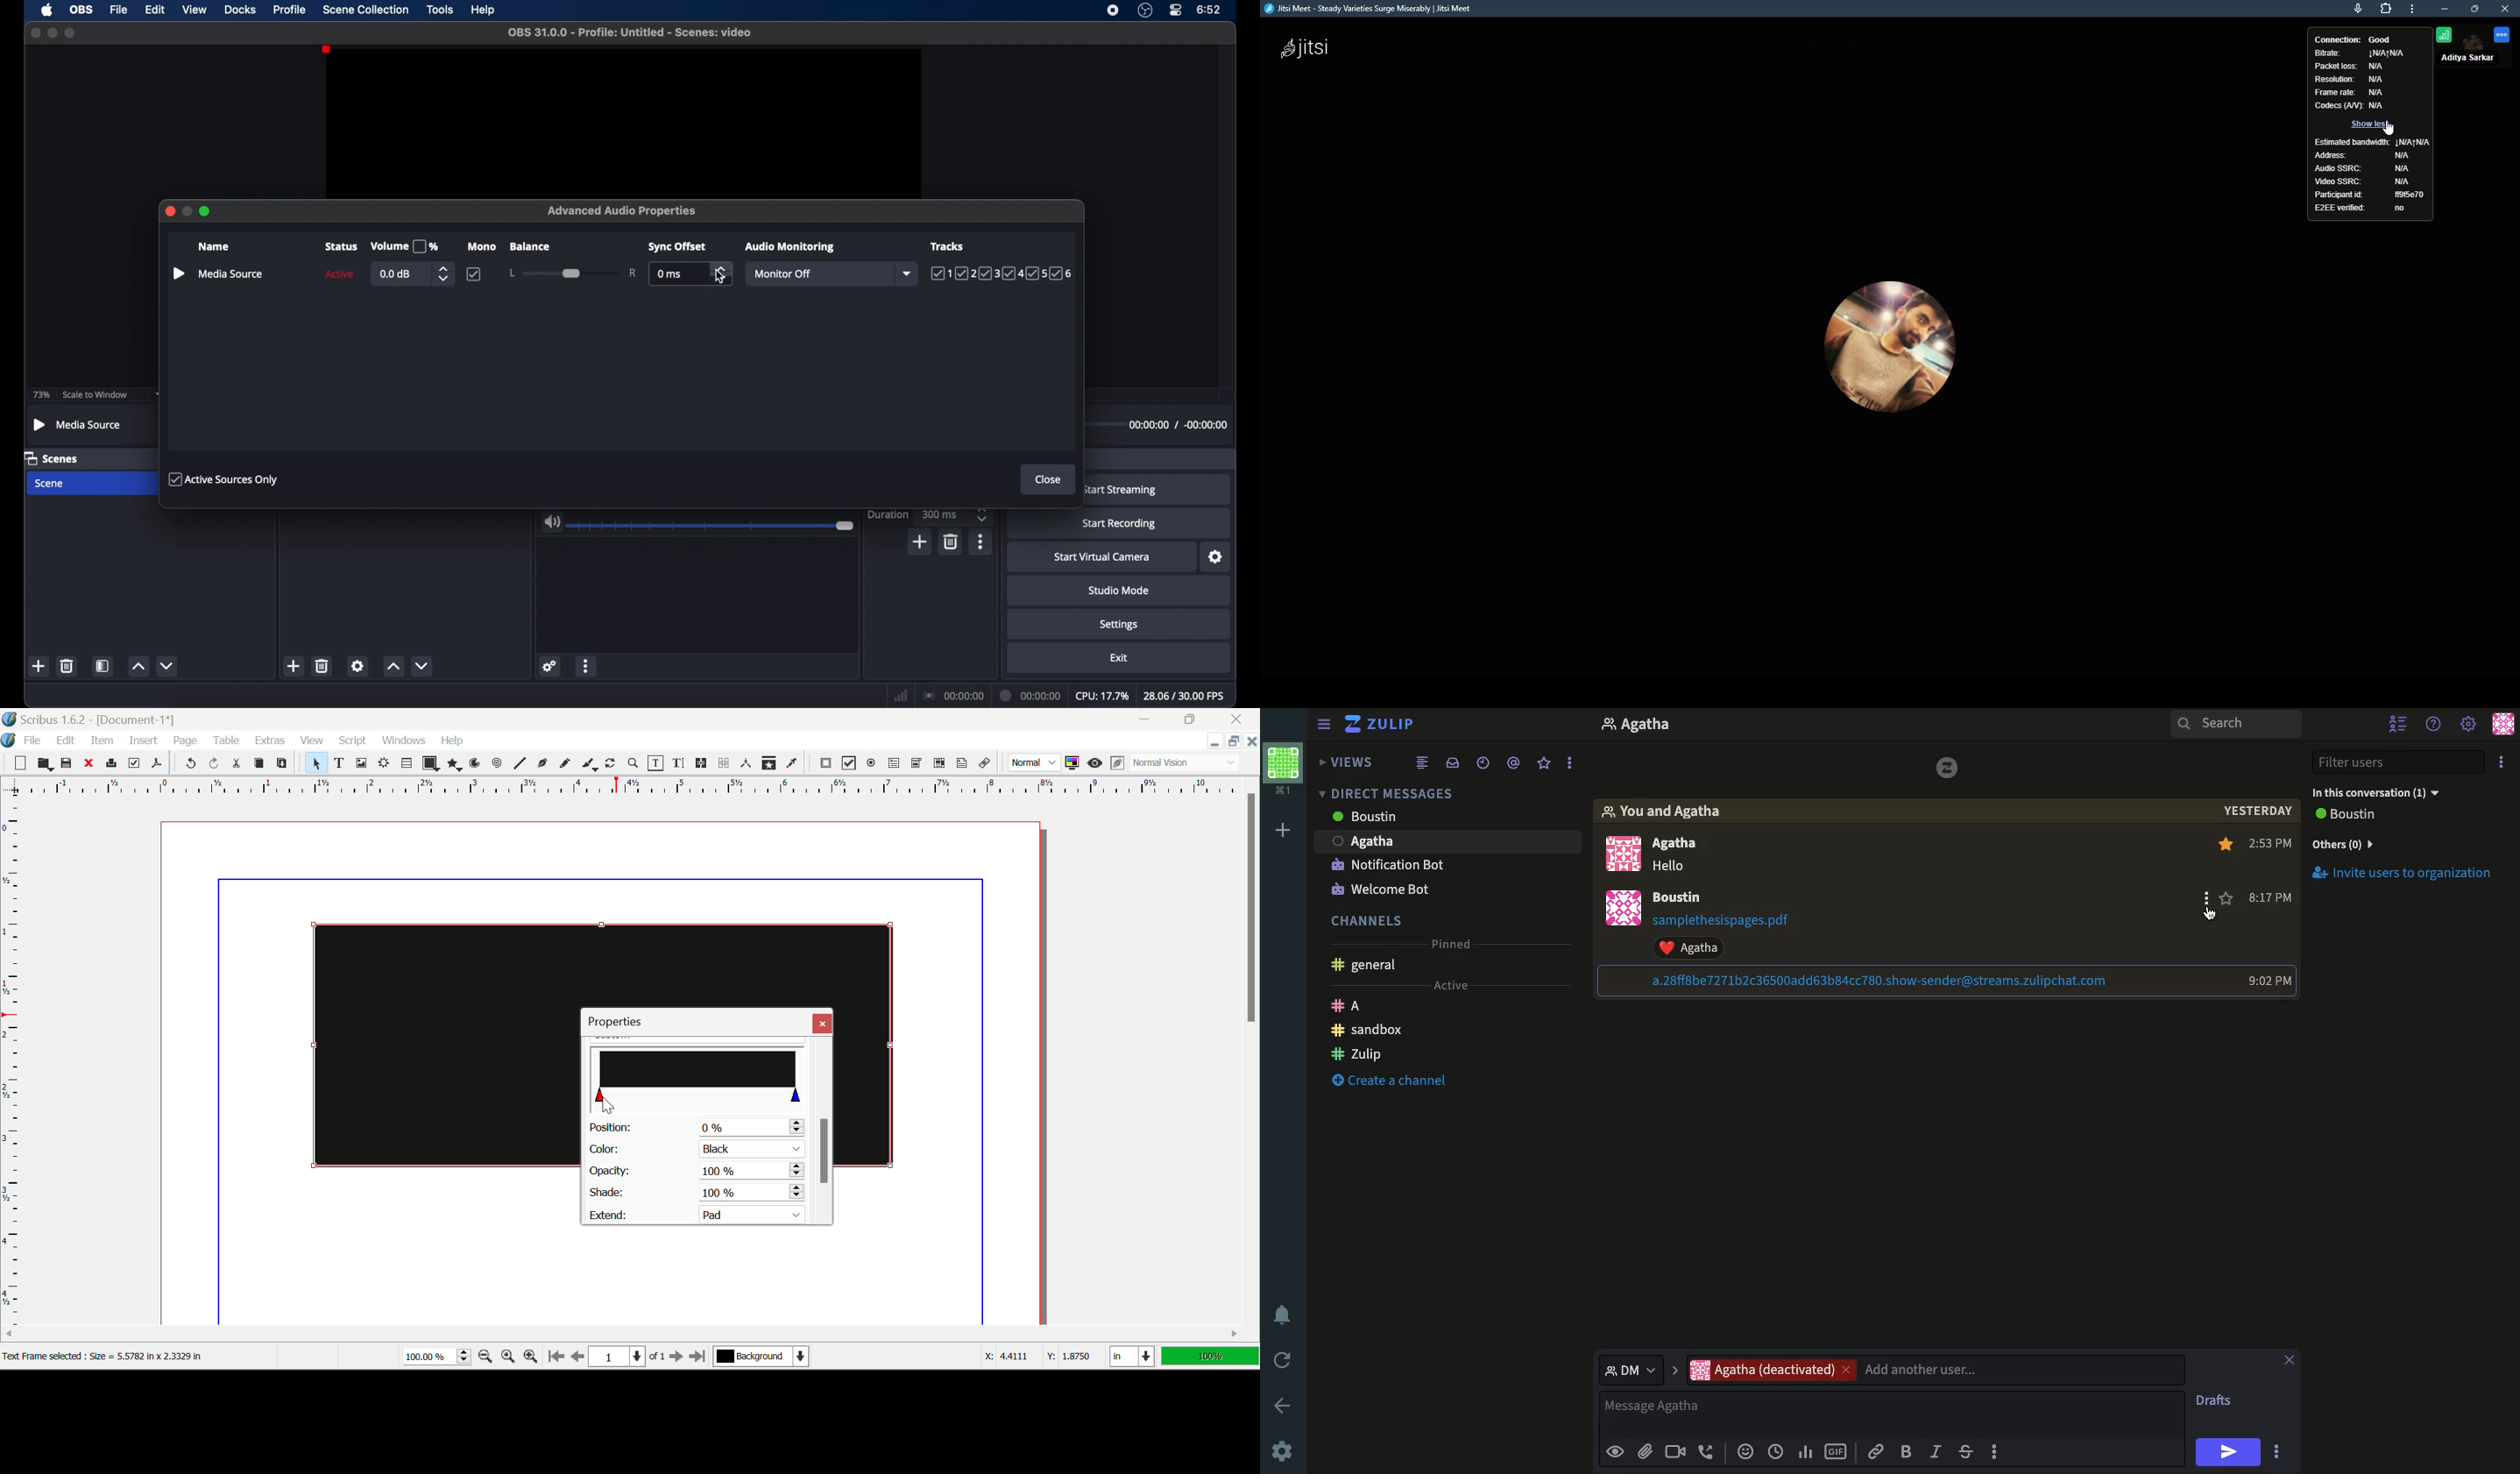 This screenshot has width=2520, height=1484. Describe the element at coordinates (35, 32) in the screenshot. I see `close` at that location.